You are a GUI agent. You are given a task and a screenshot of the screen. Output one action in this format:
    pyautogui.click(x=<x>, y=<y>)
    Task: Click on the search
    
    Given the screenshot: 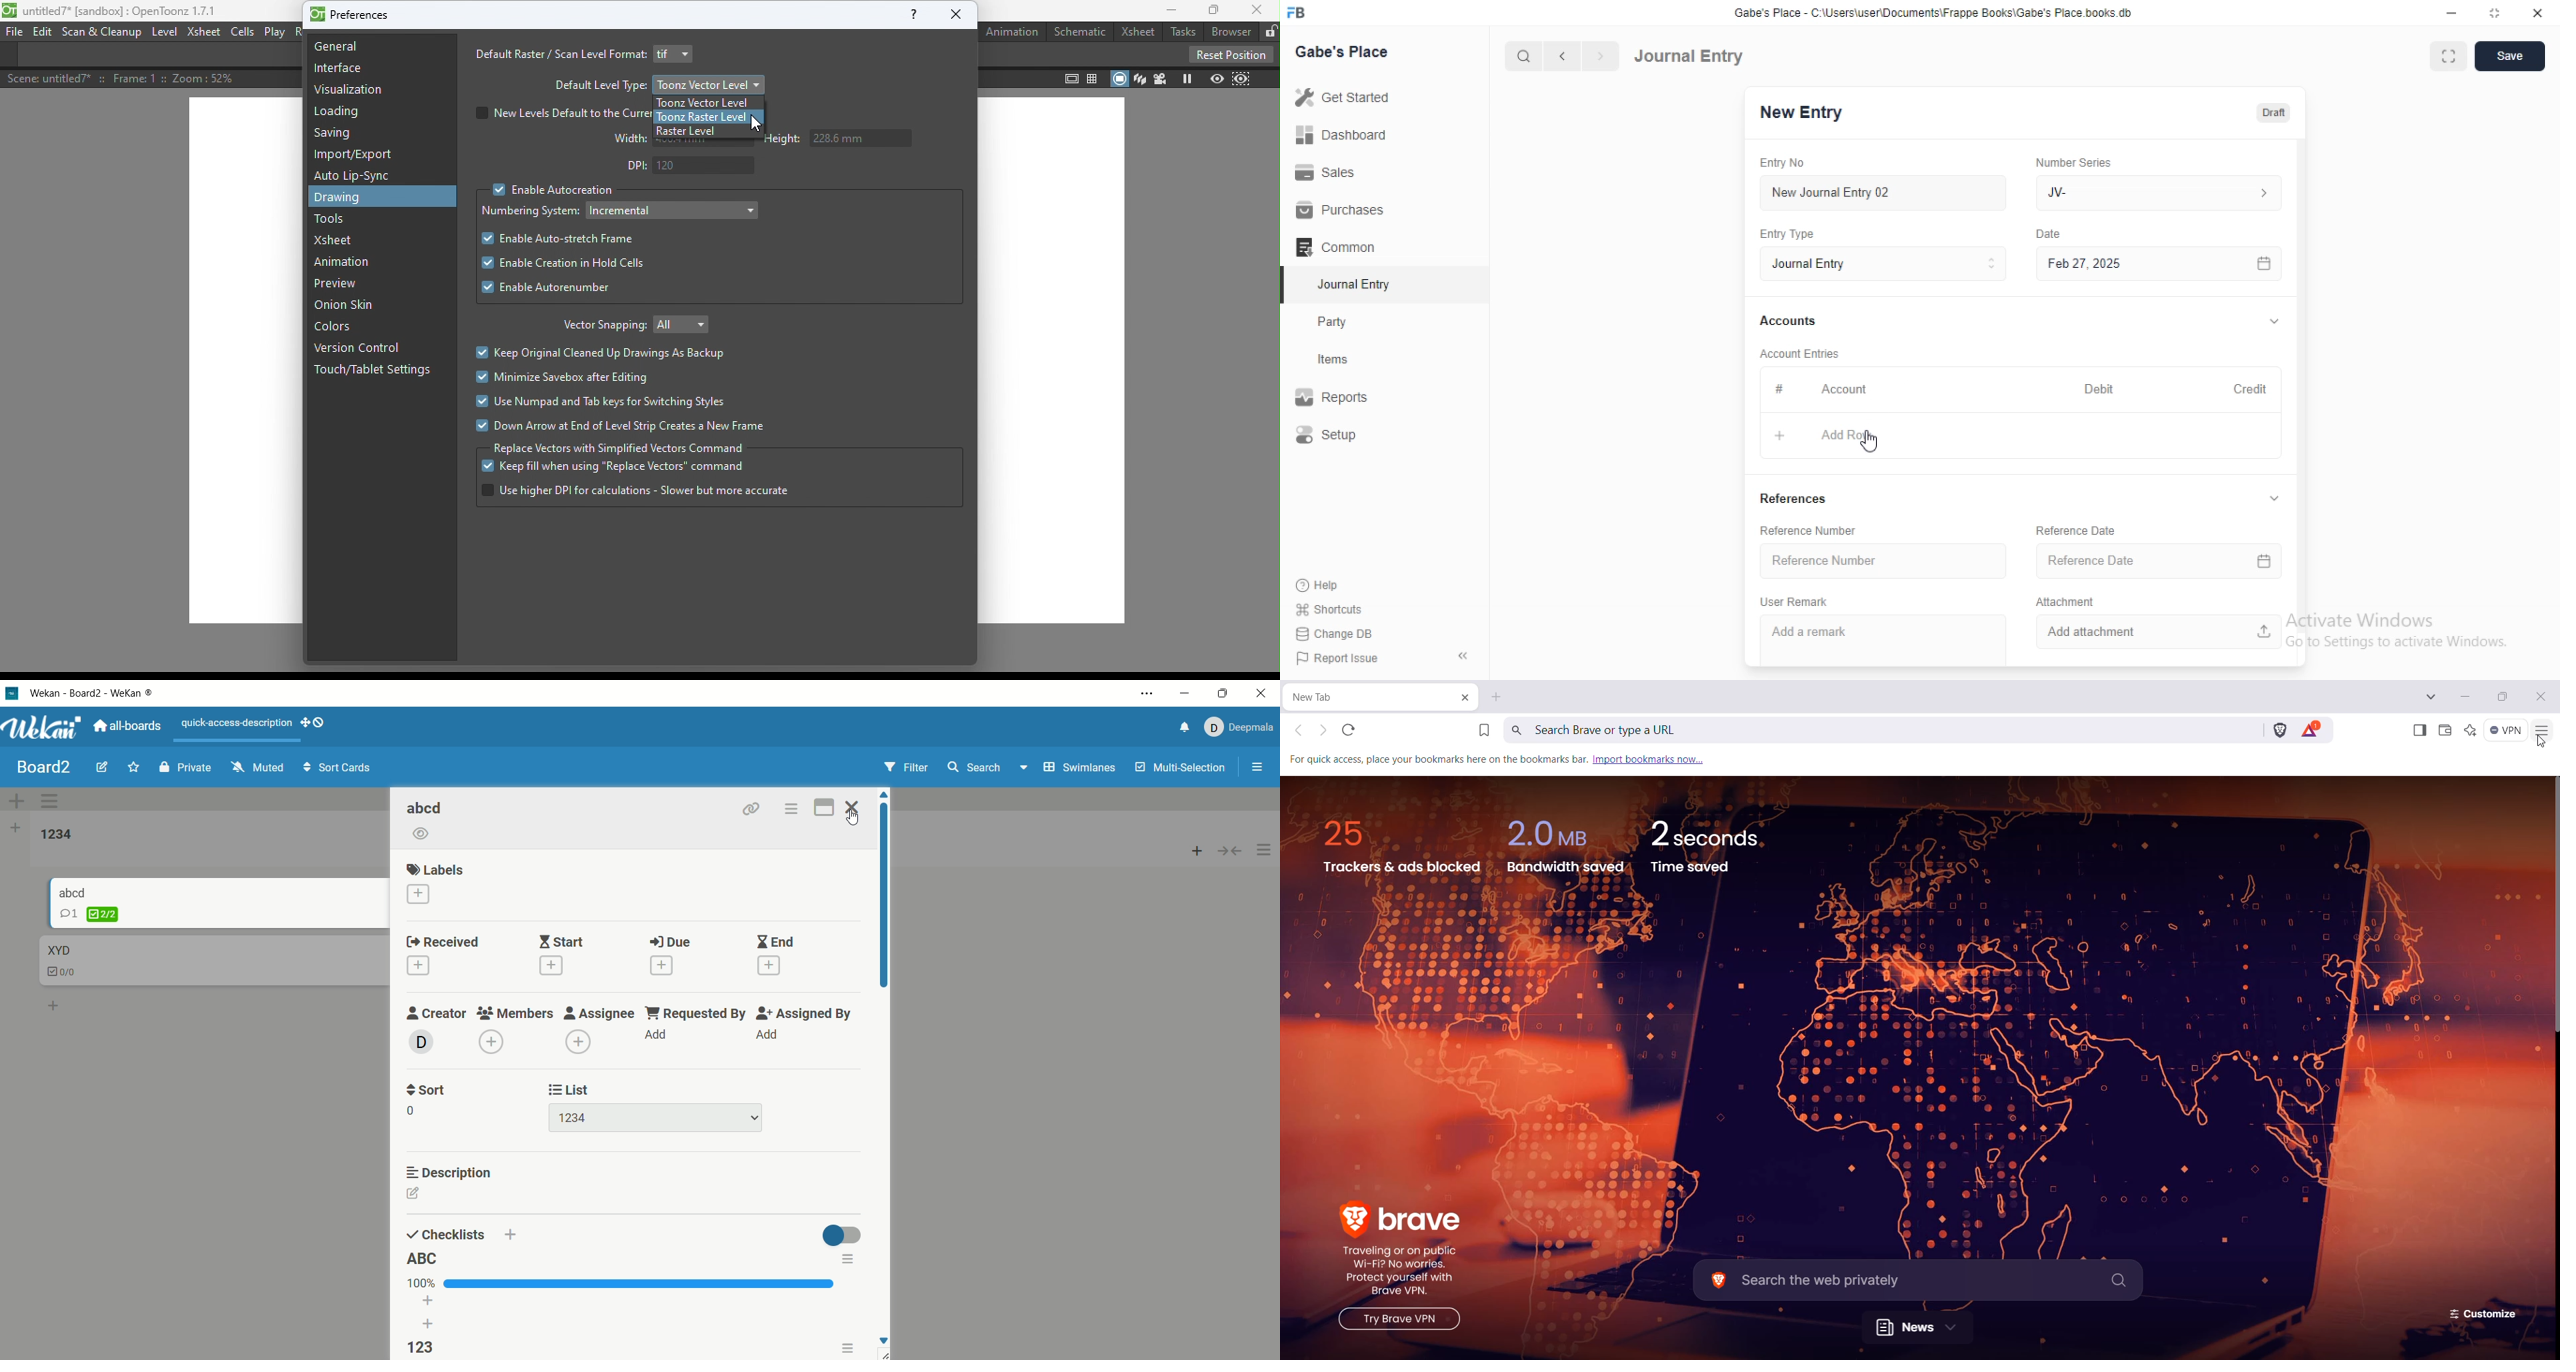 What is the action you would take?
    pyautogui.click(x=987, y=771)
    